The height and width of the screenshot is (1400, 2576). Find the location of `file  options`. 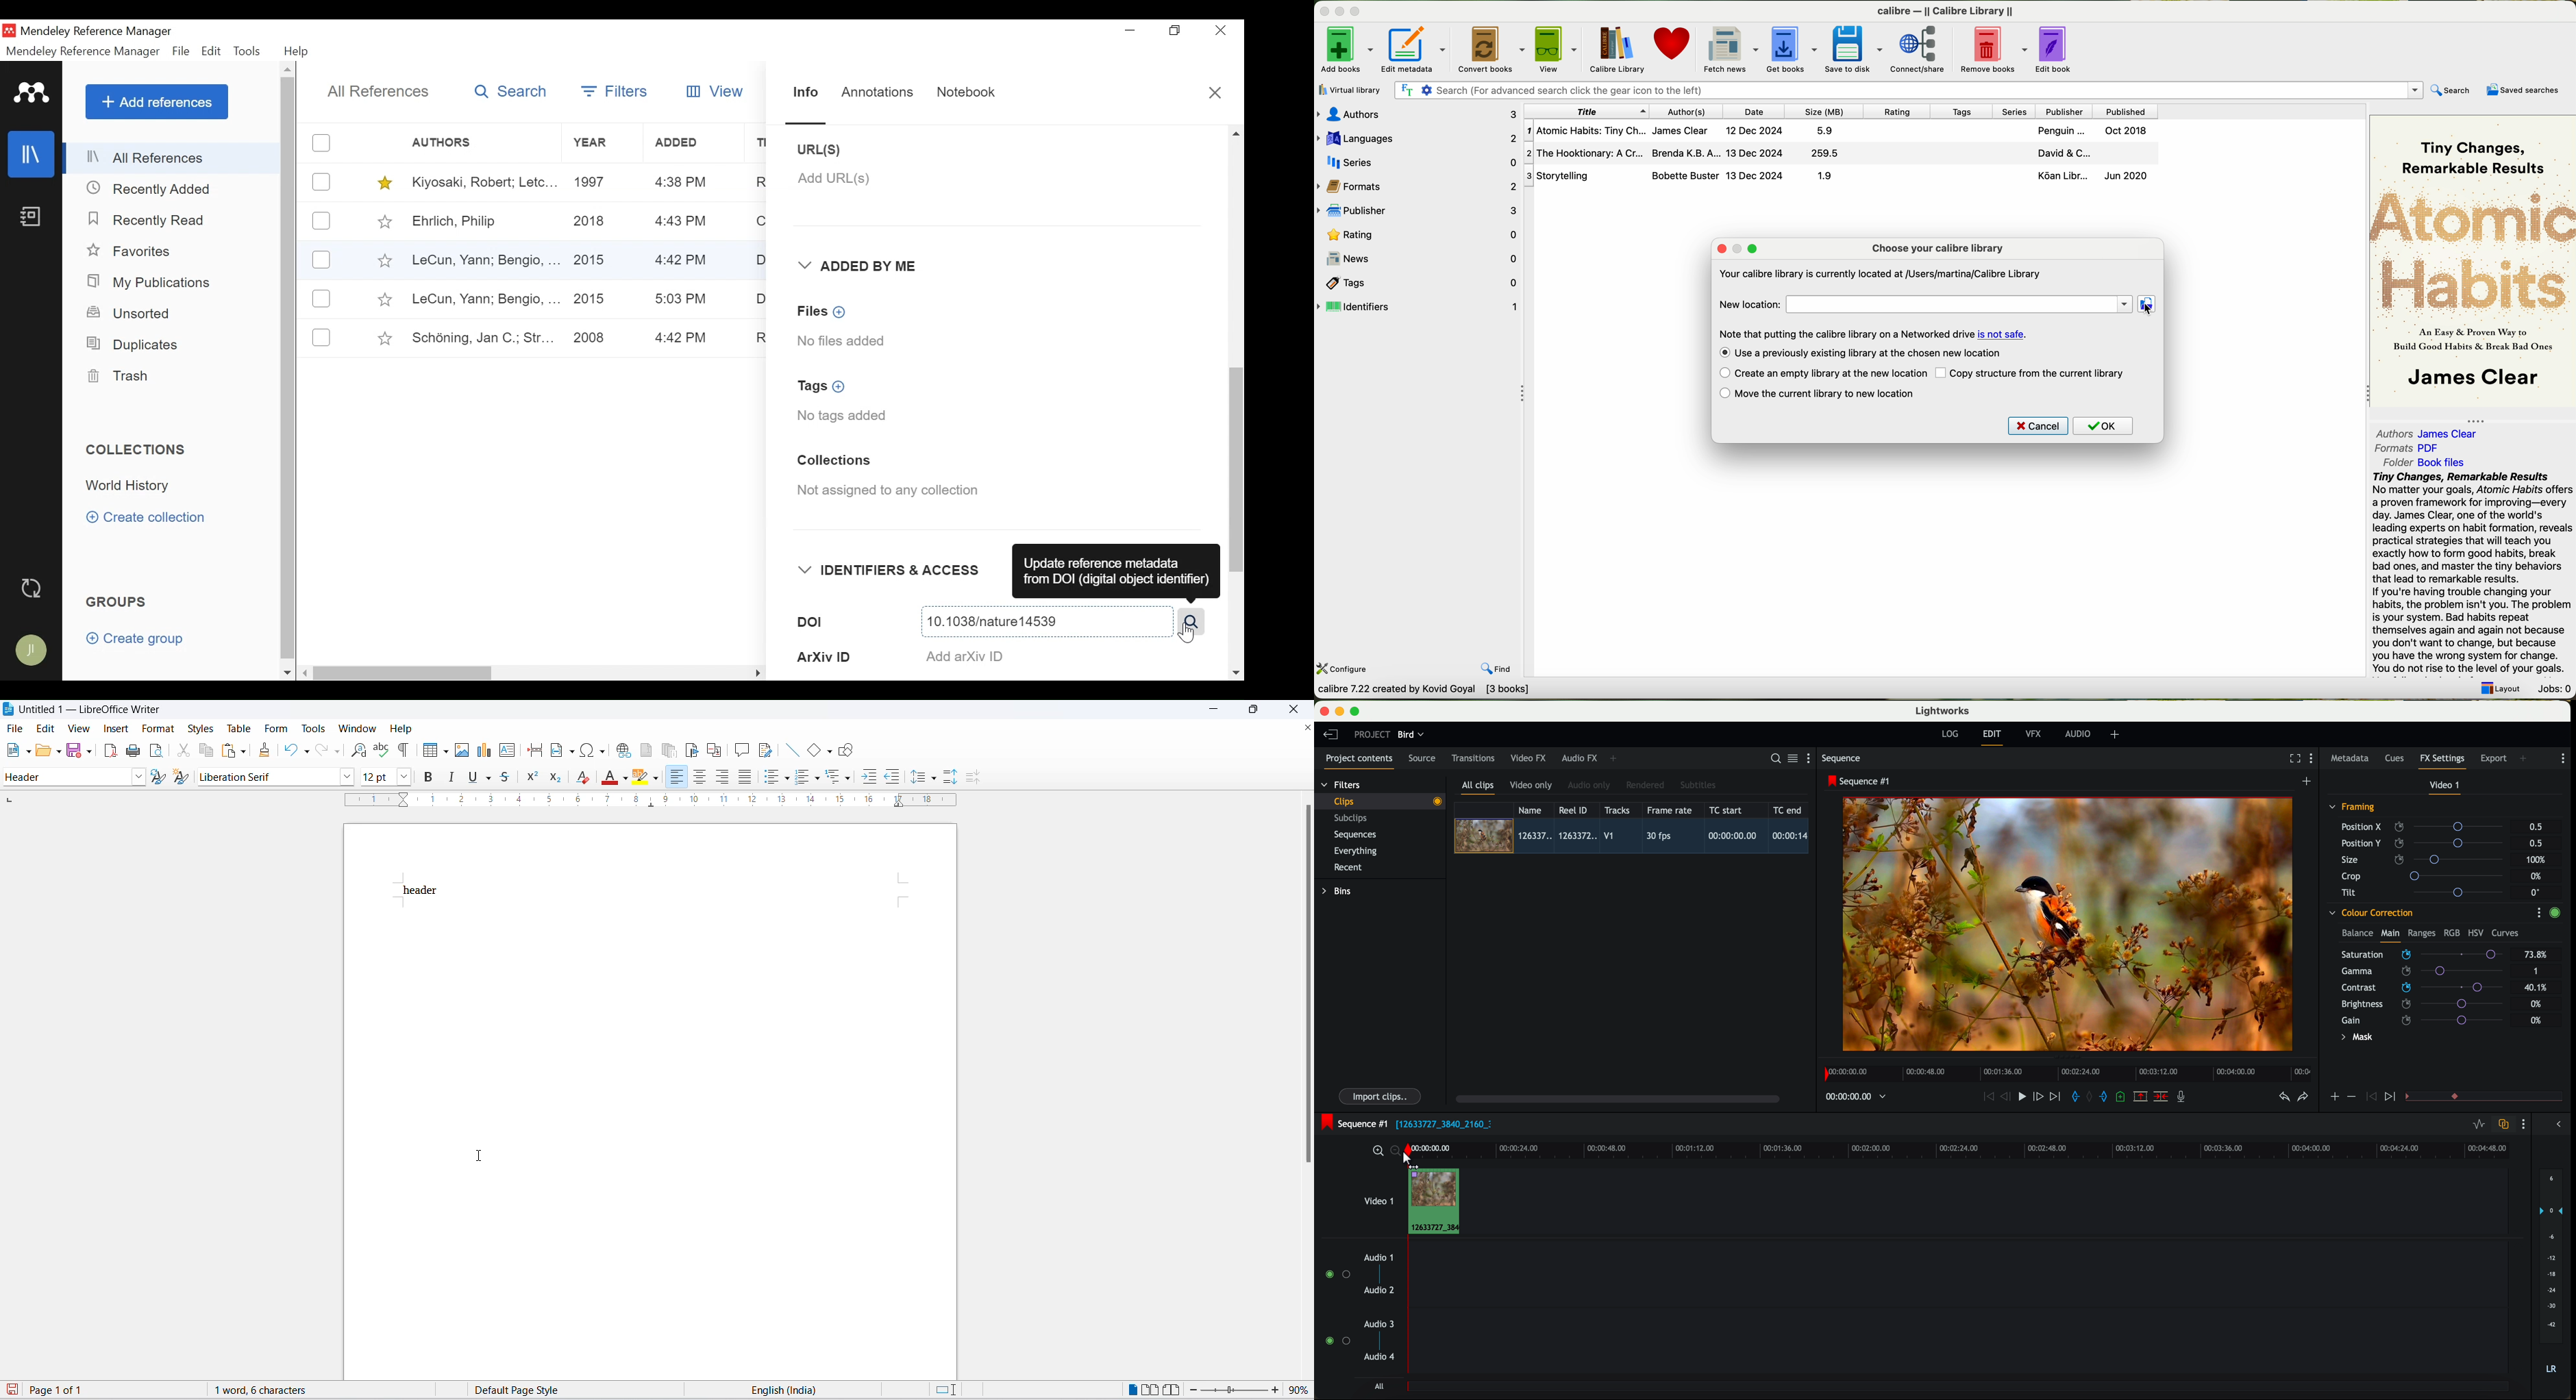

file  options is located at coordinates (28, 751).